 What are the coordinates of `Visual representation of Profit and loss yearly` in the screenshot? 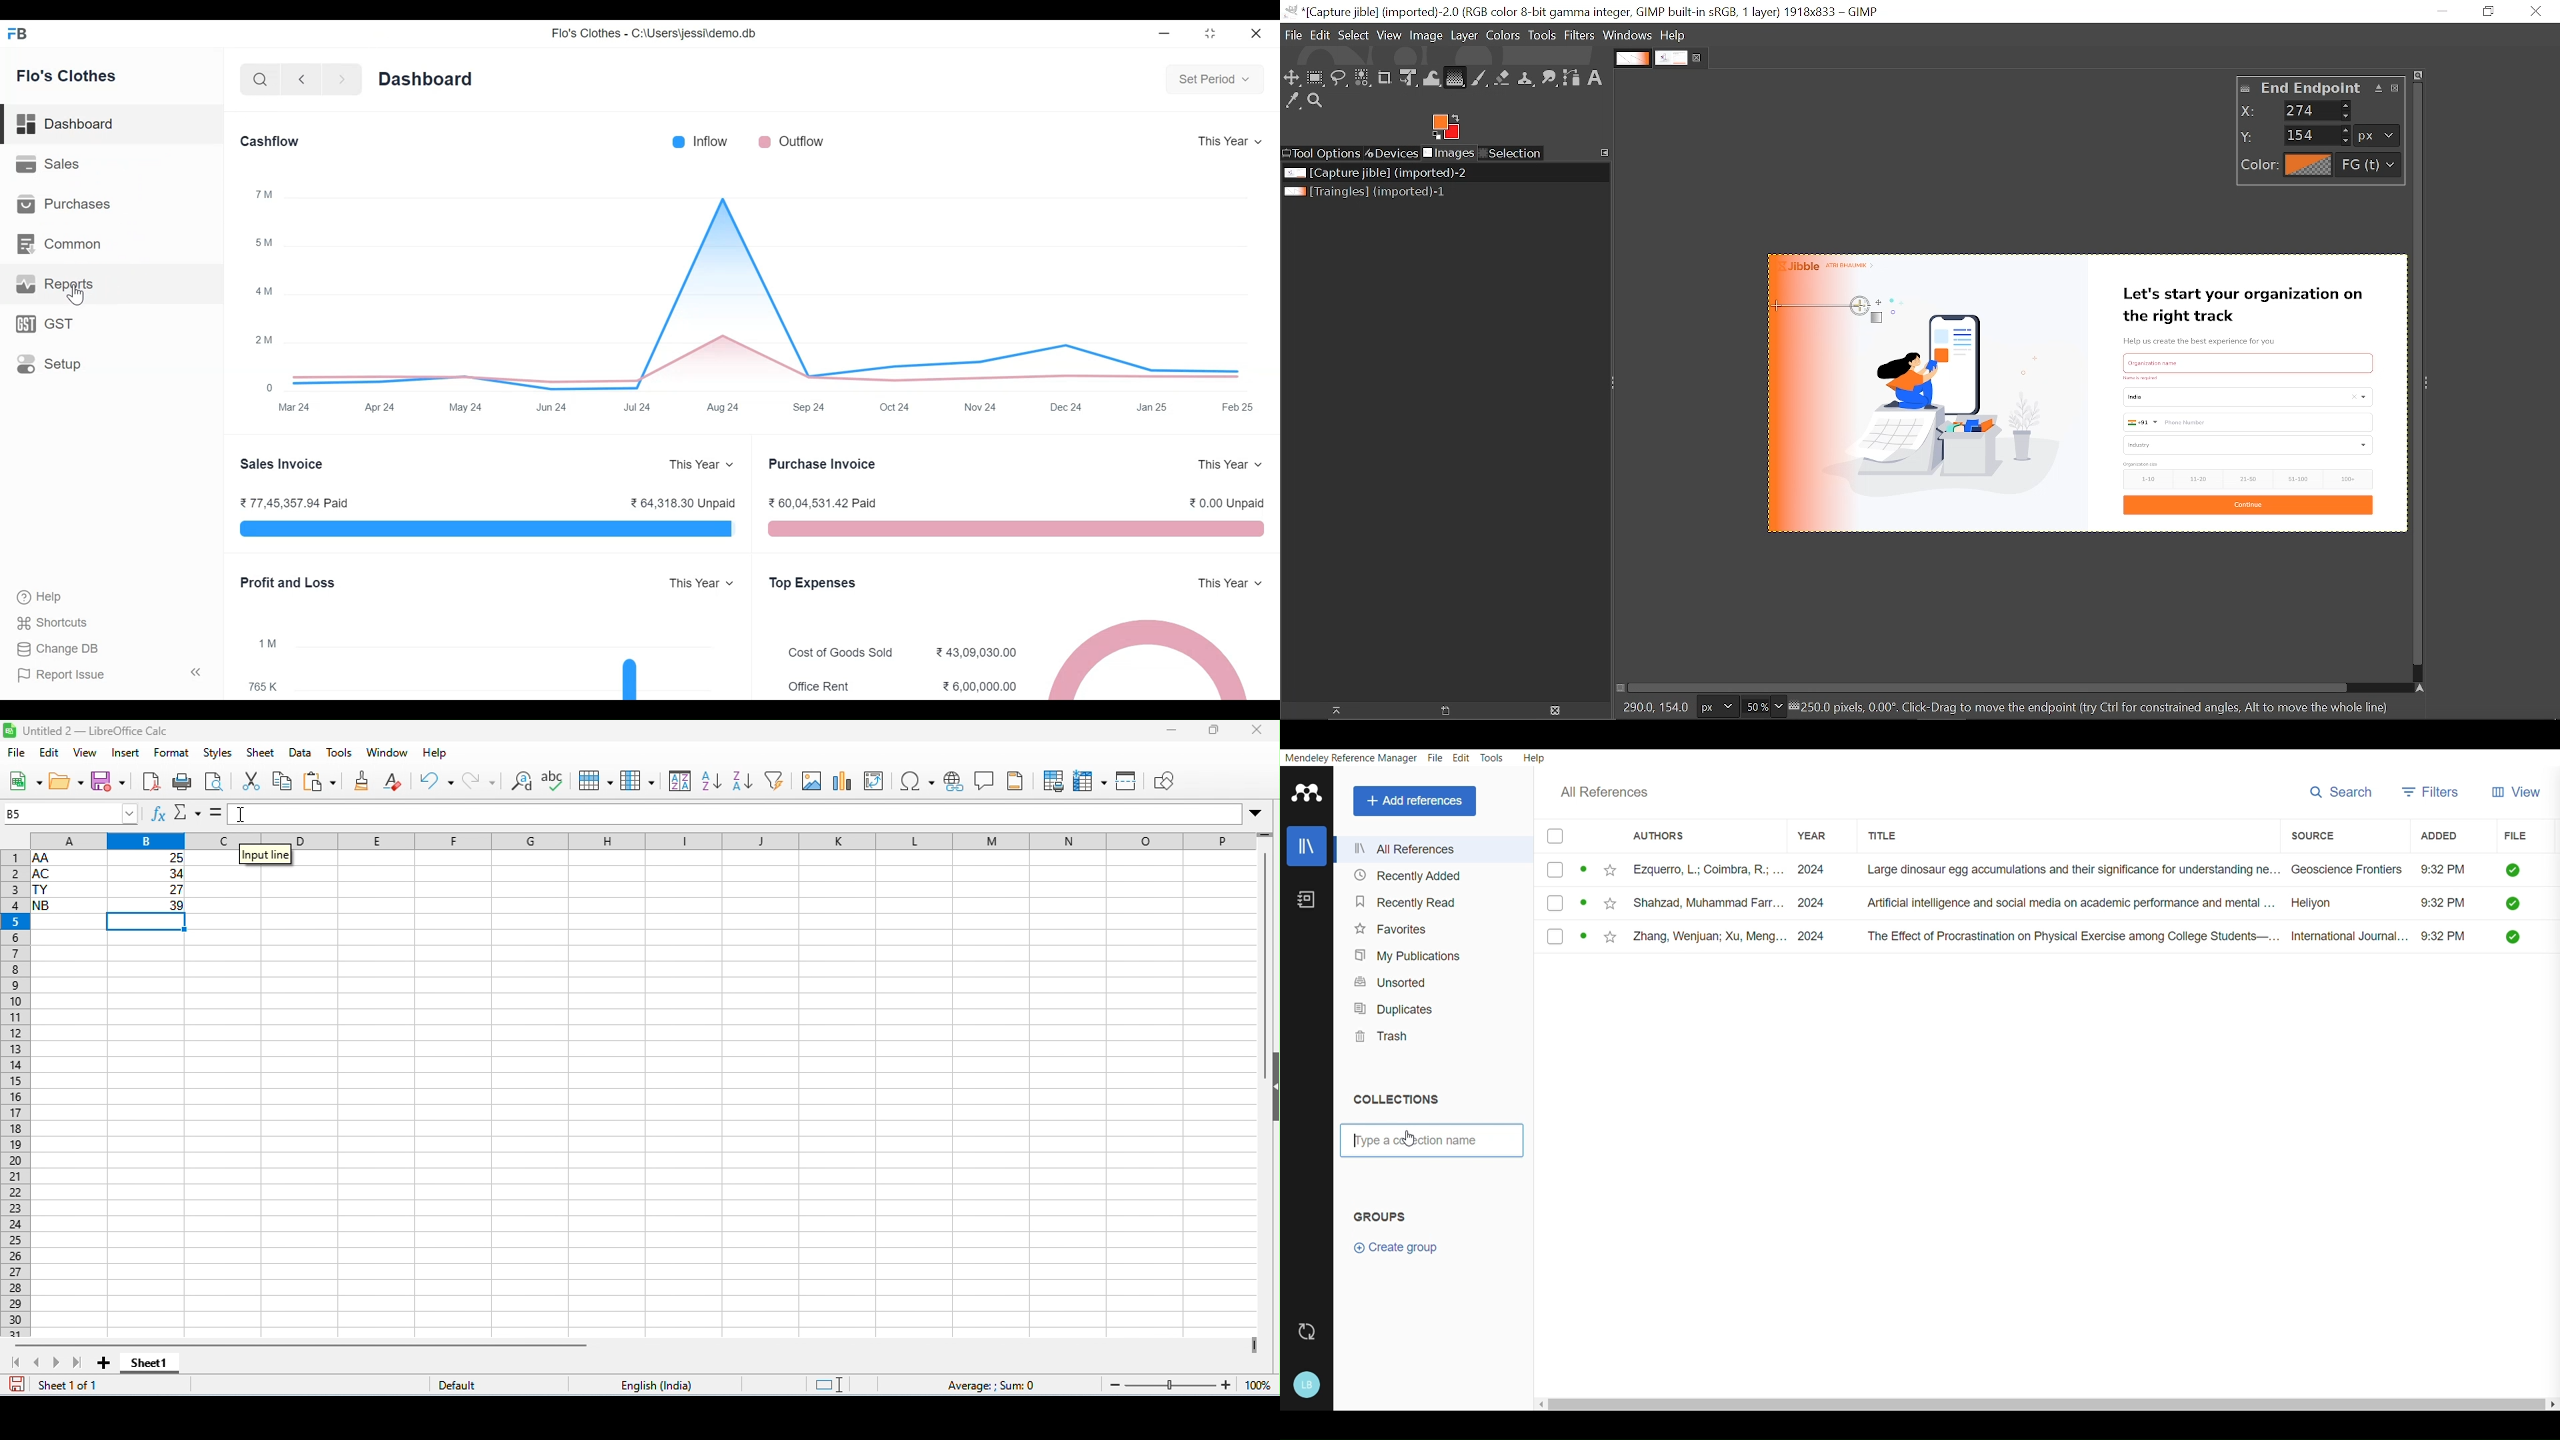 It's located at (518, 663).